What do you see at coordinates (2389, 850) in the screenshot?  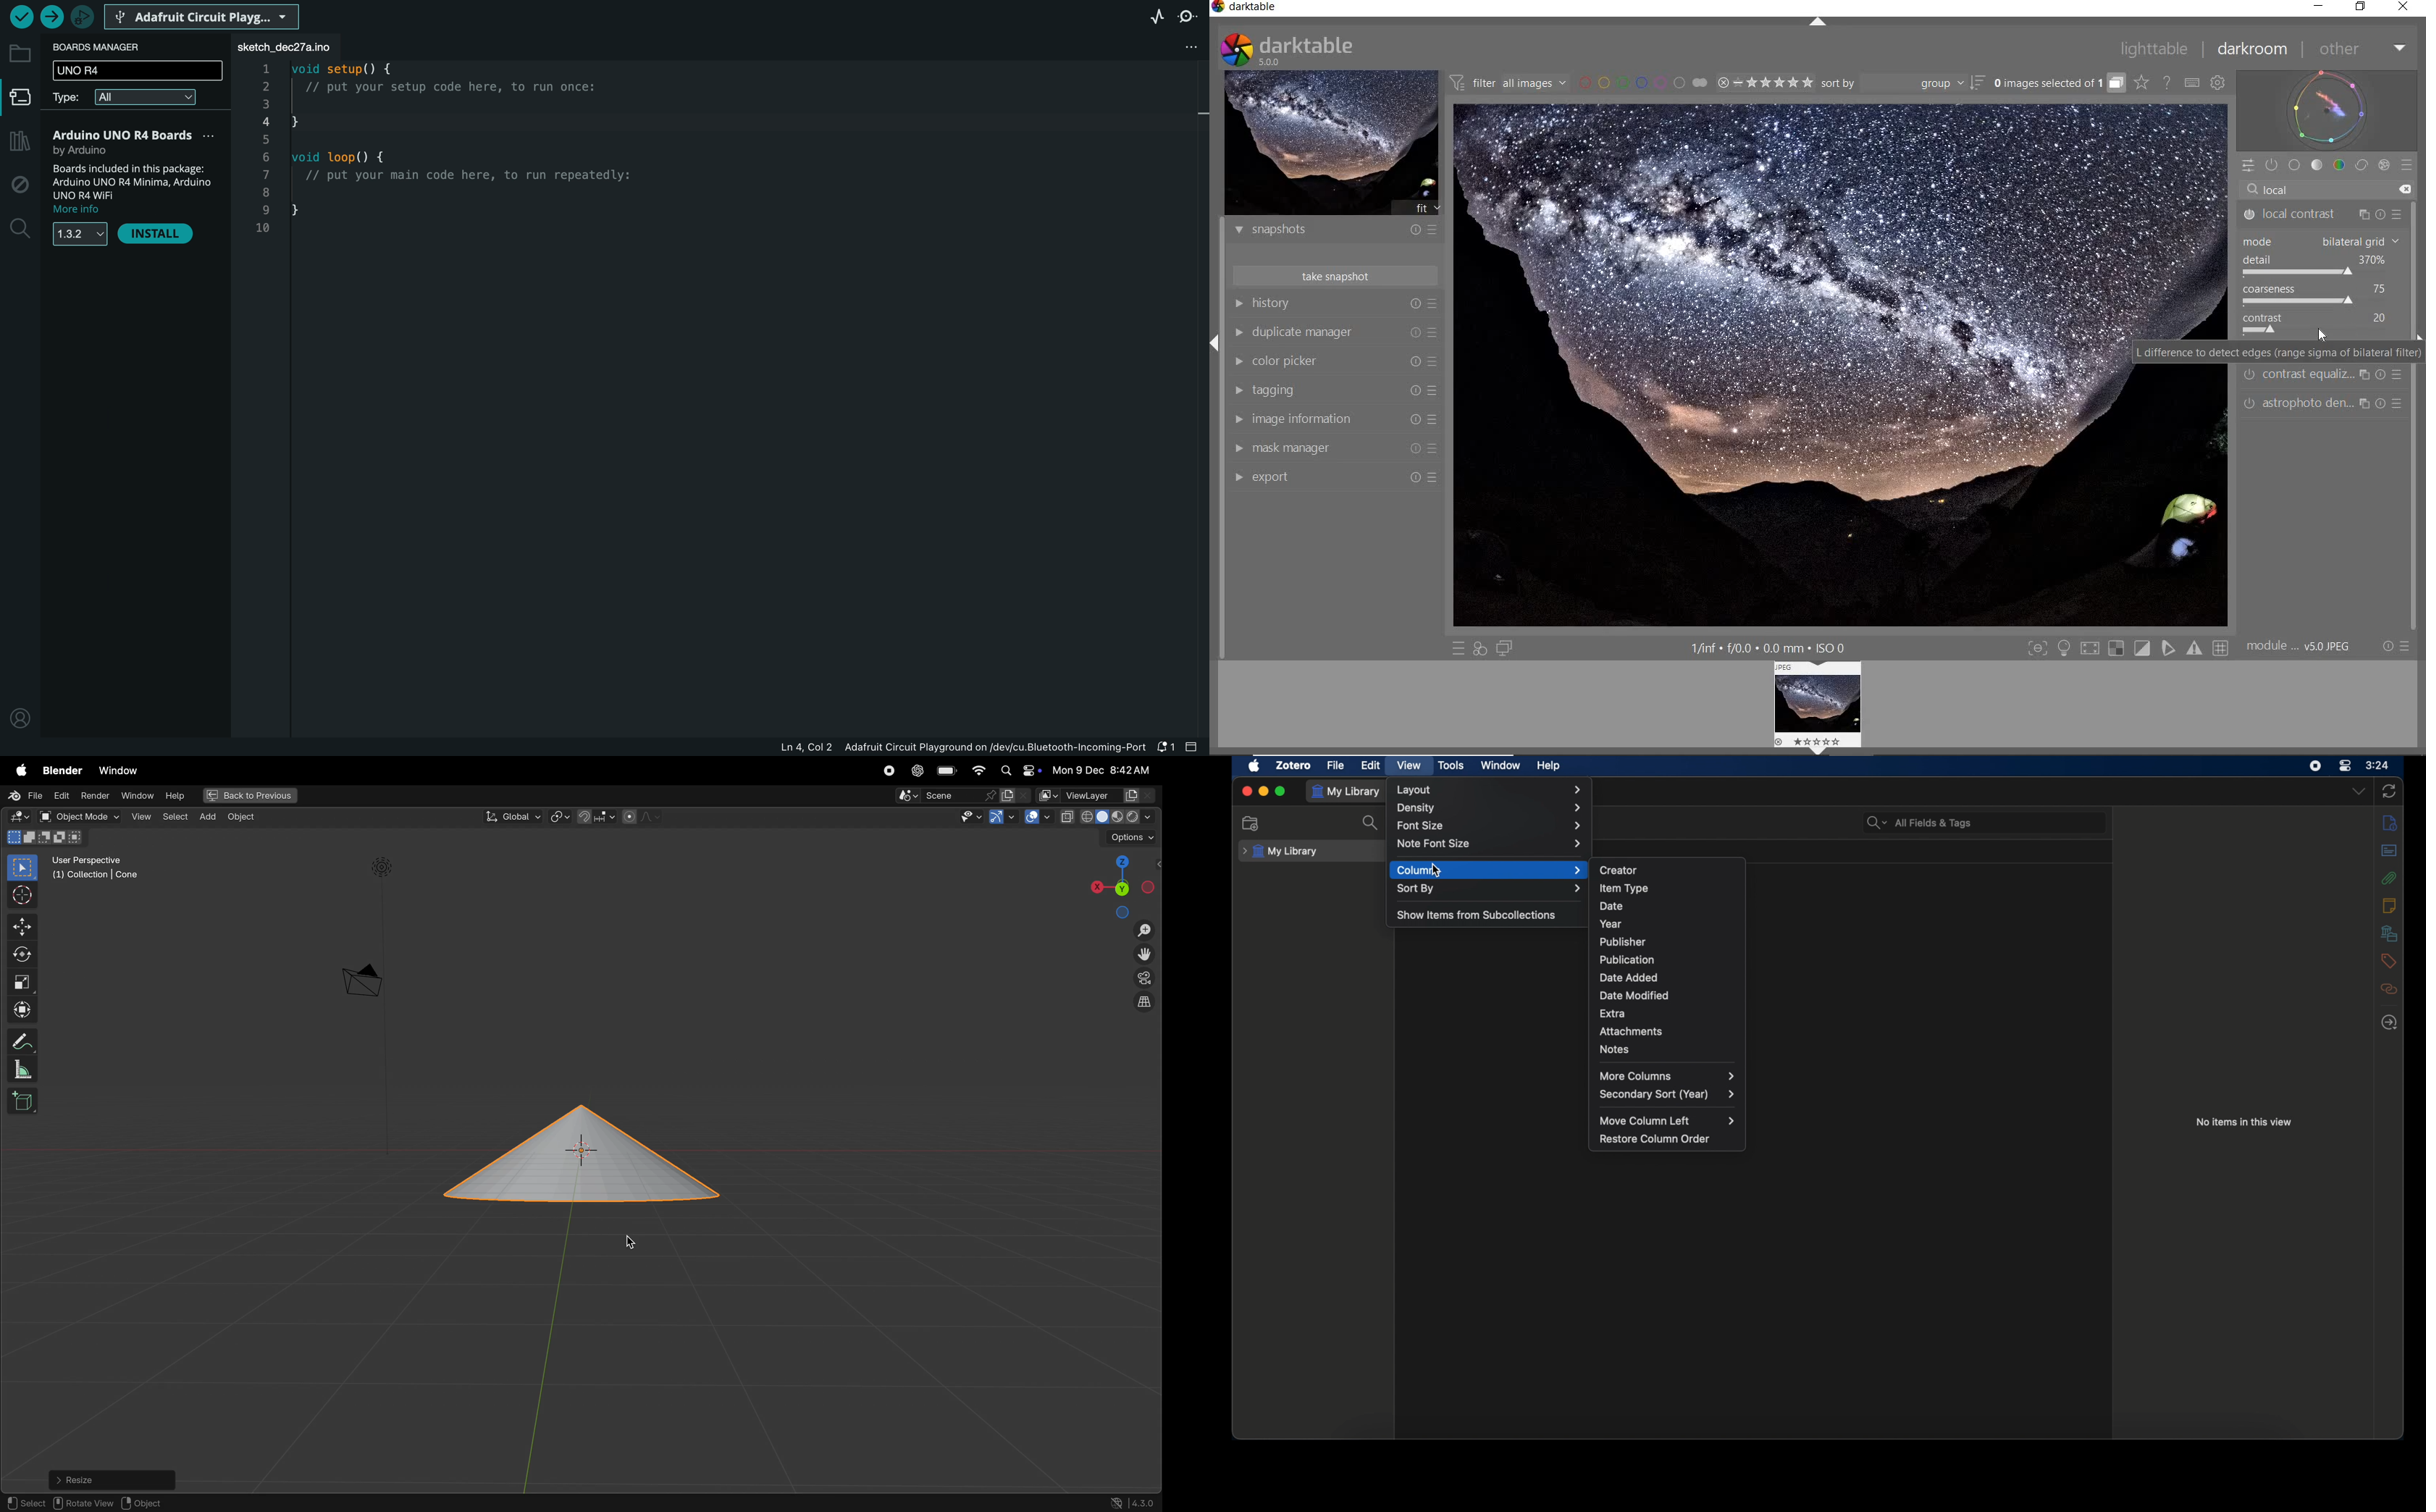 I see `abstract` at bounding box center [2389, 850].